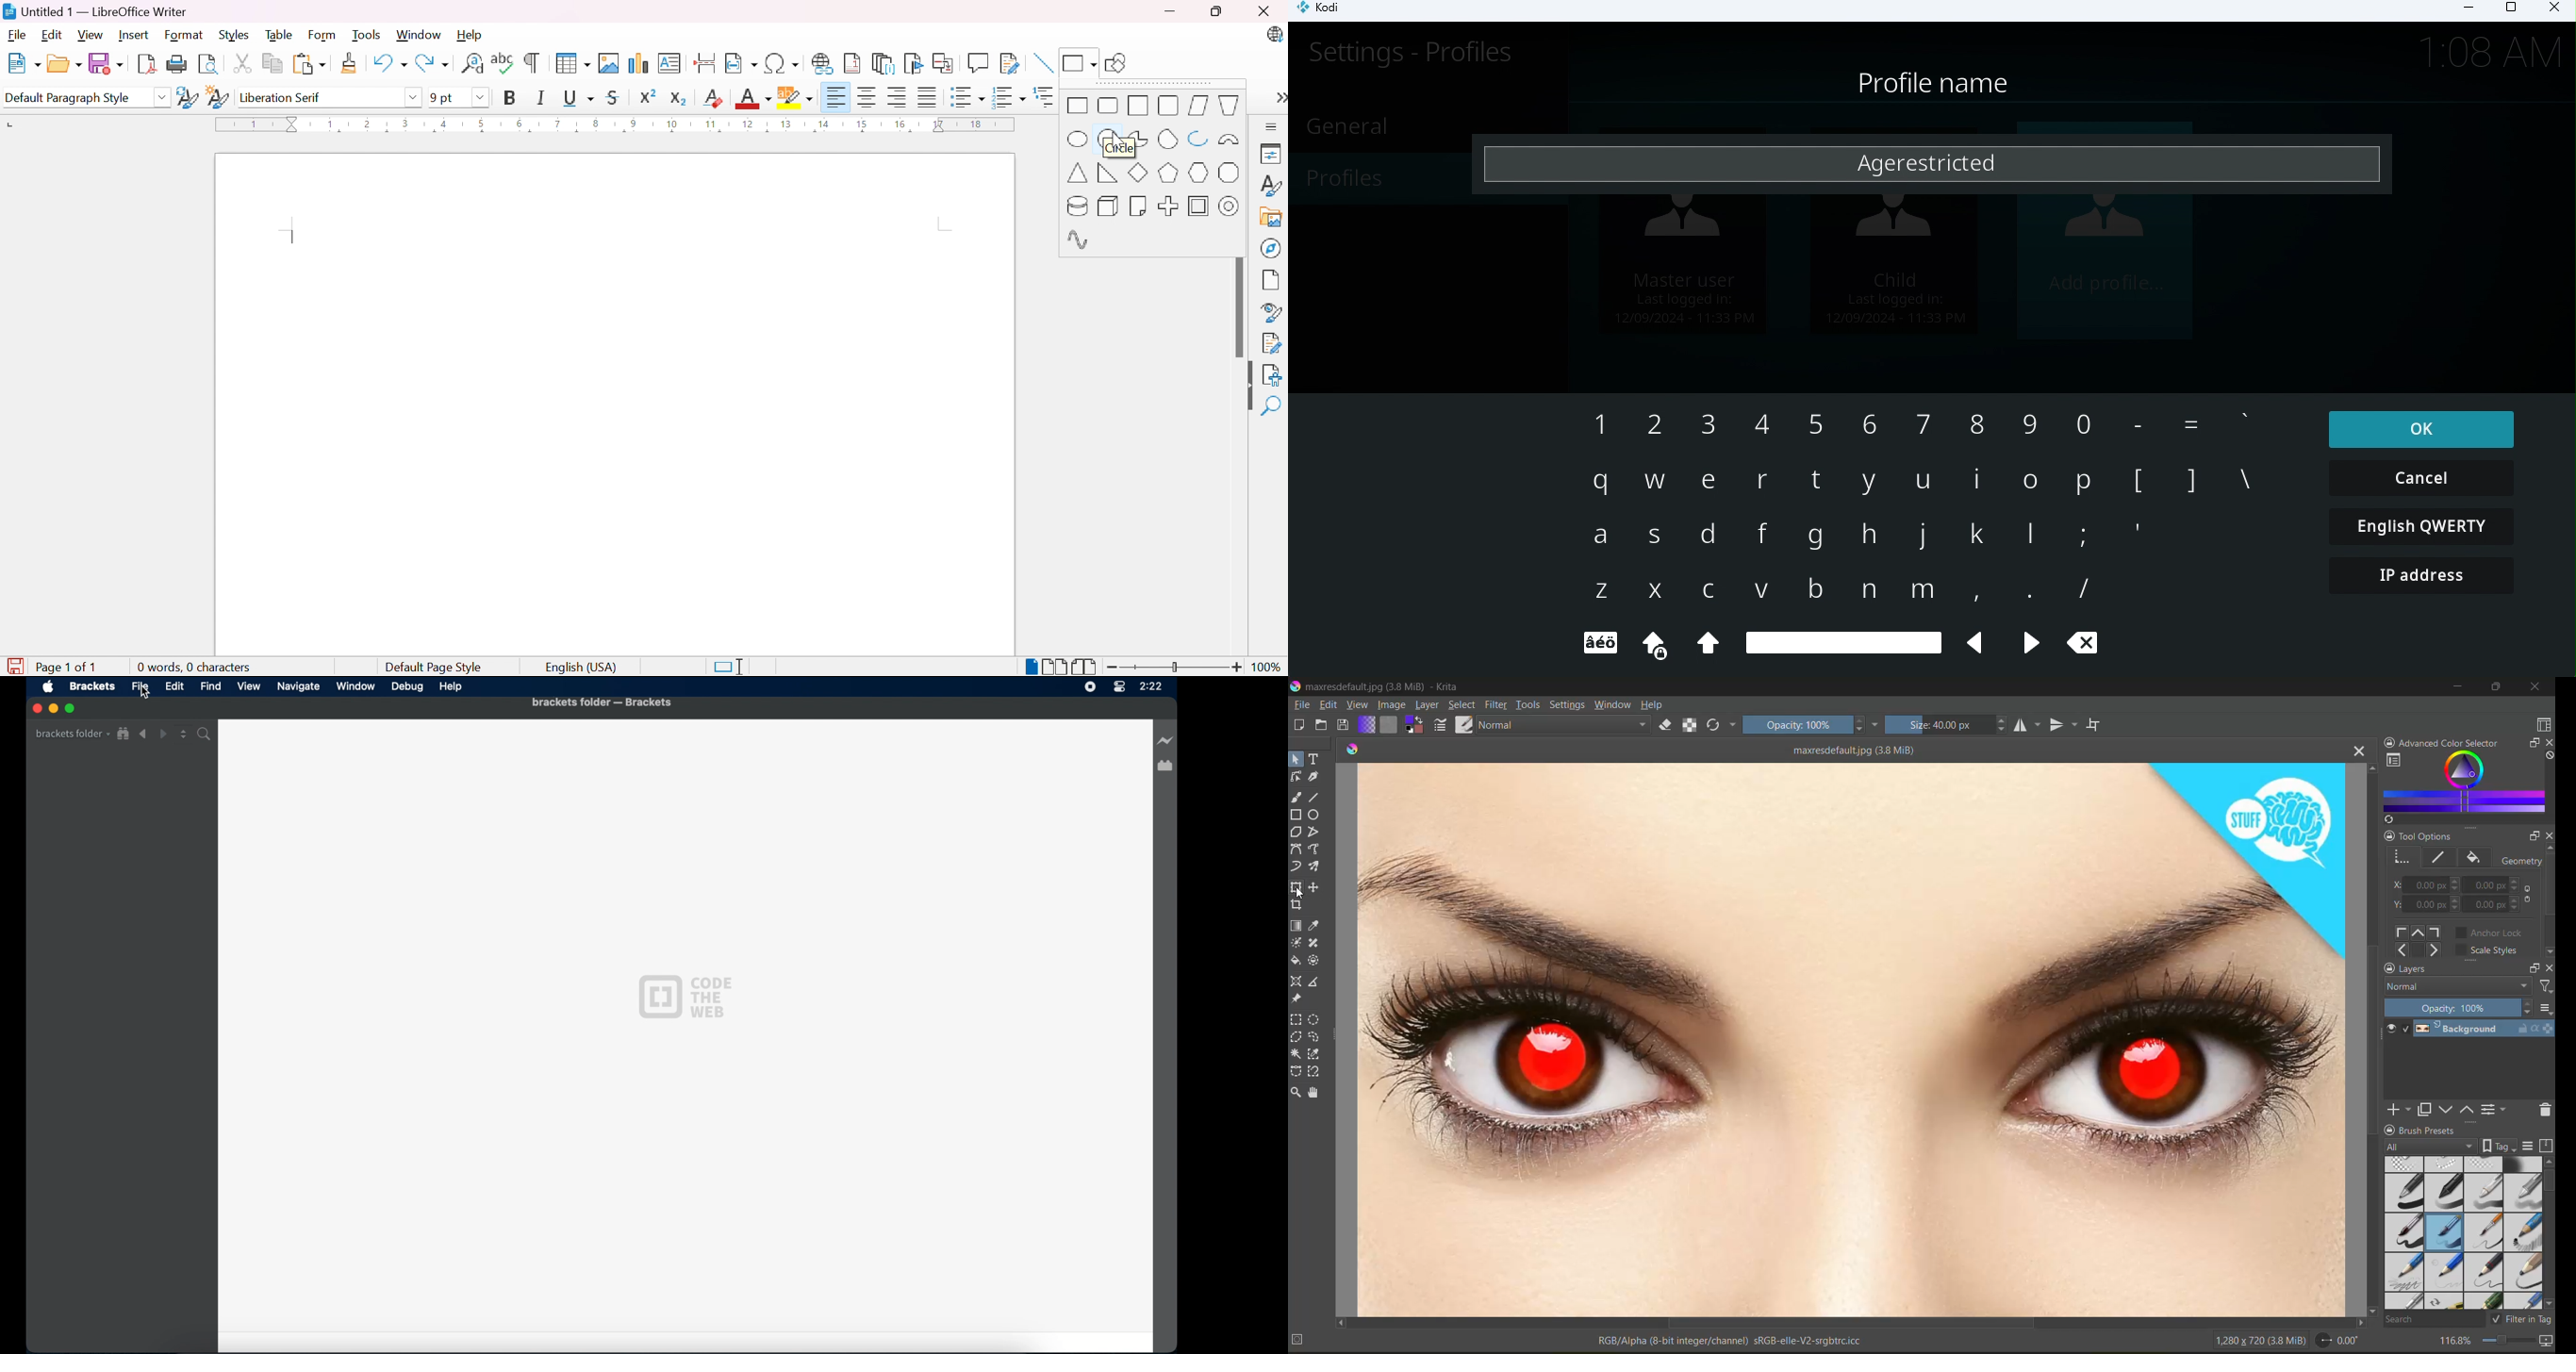 This screenshot has height=1372, width=2576. What do you see at coordinates (2551, 10) in the screenshot?
I see `Close` at bounding box center [2551, 10].